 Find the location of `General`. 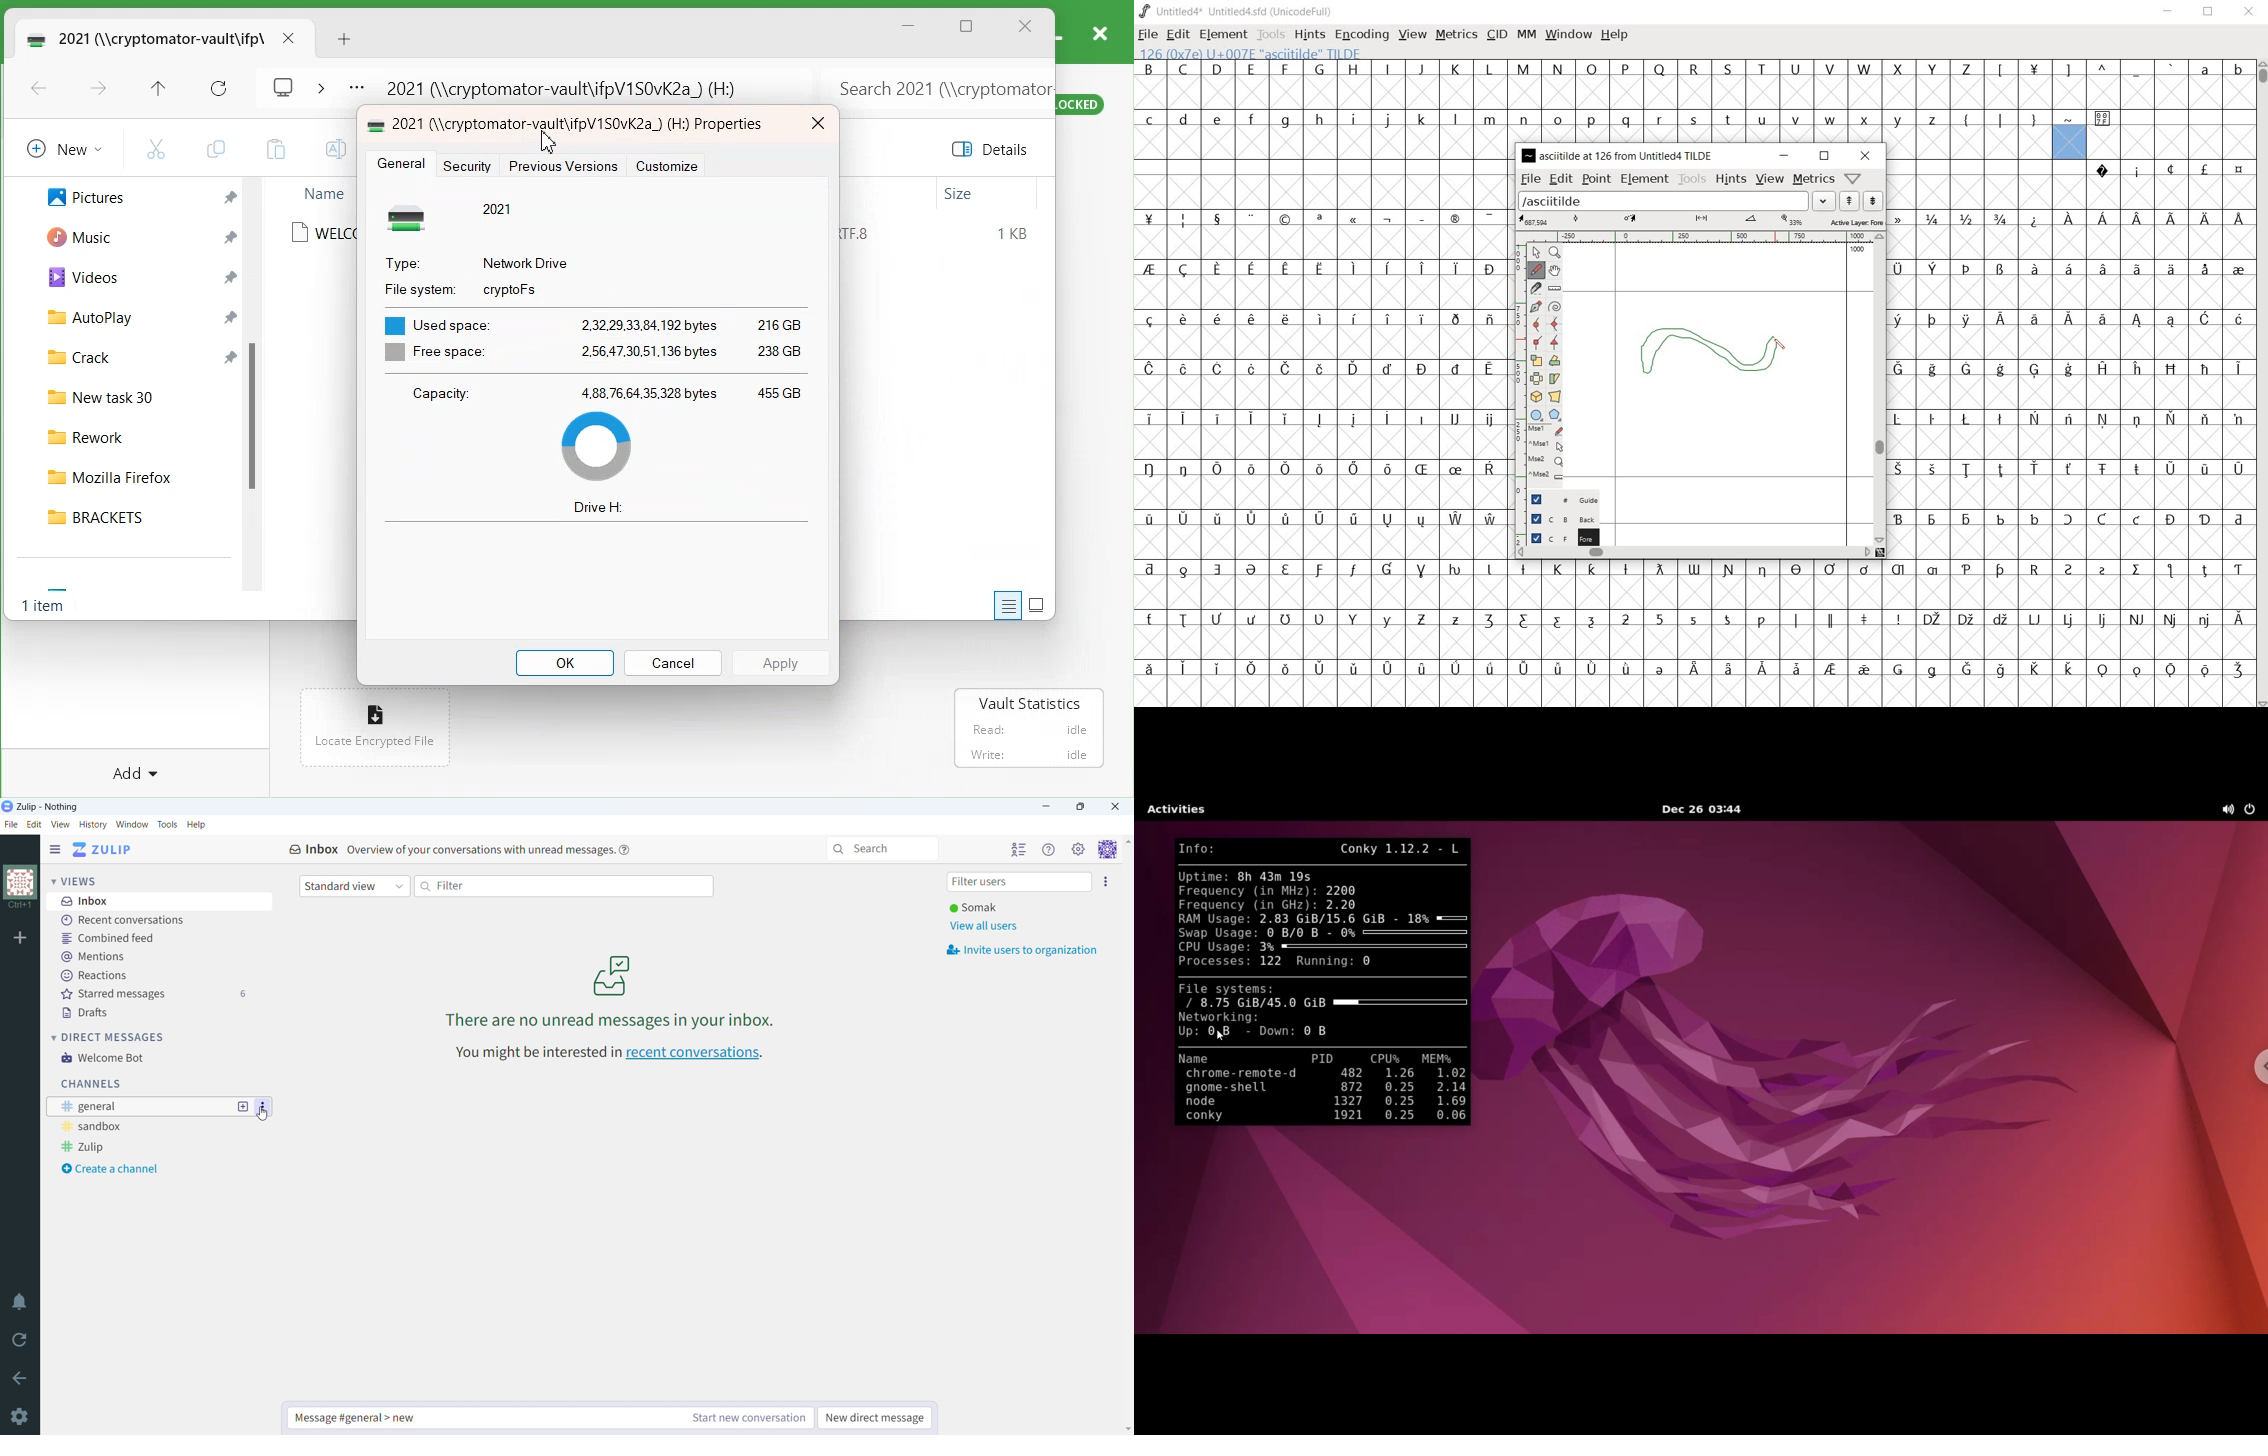

General is located at coordinates (401, 165).